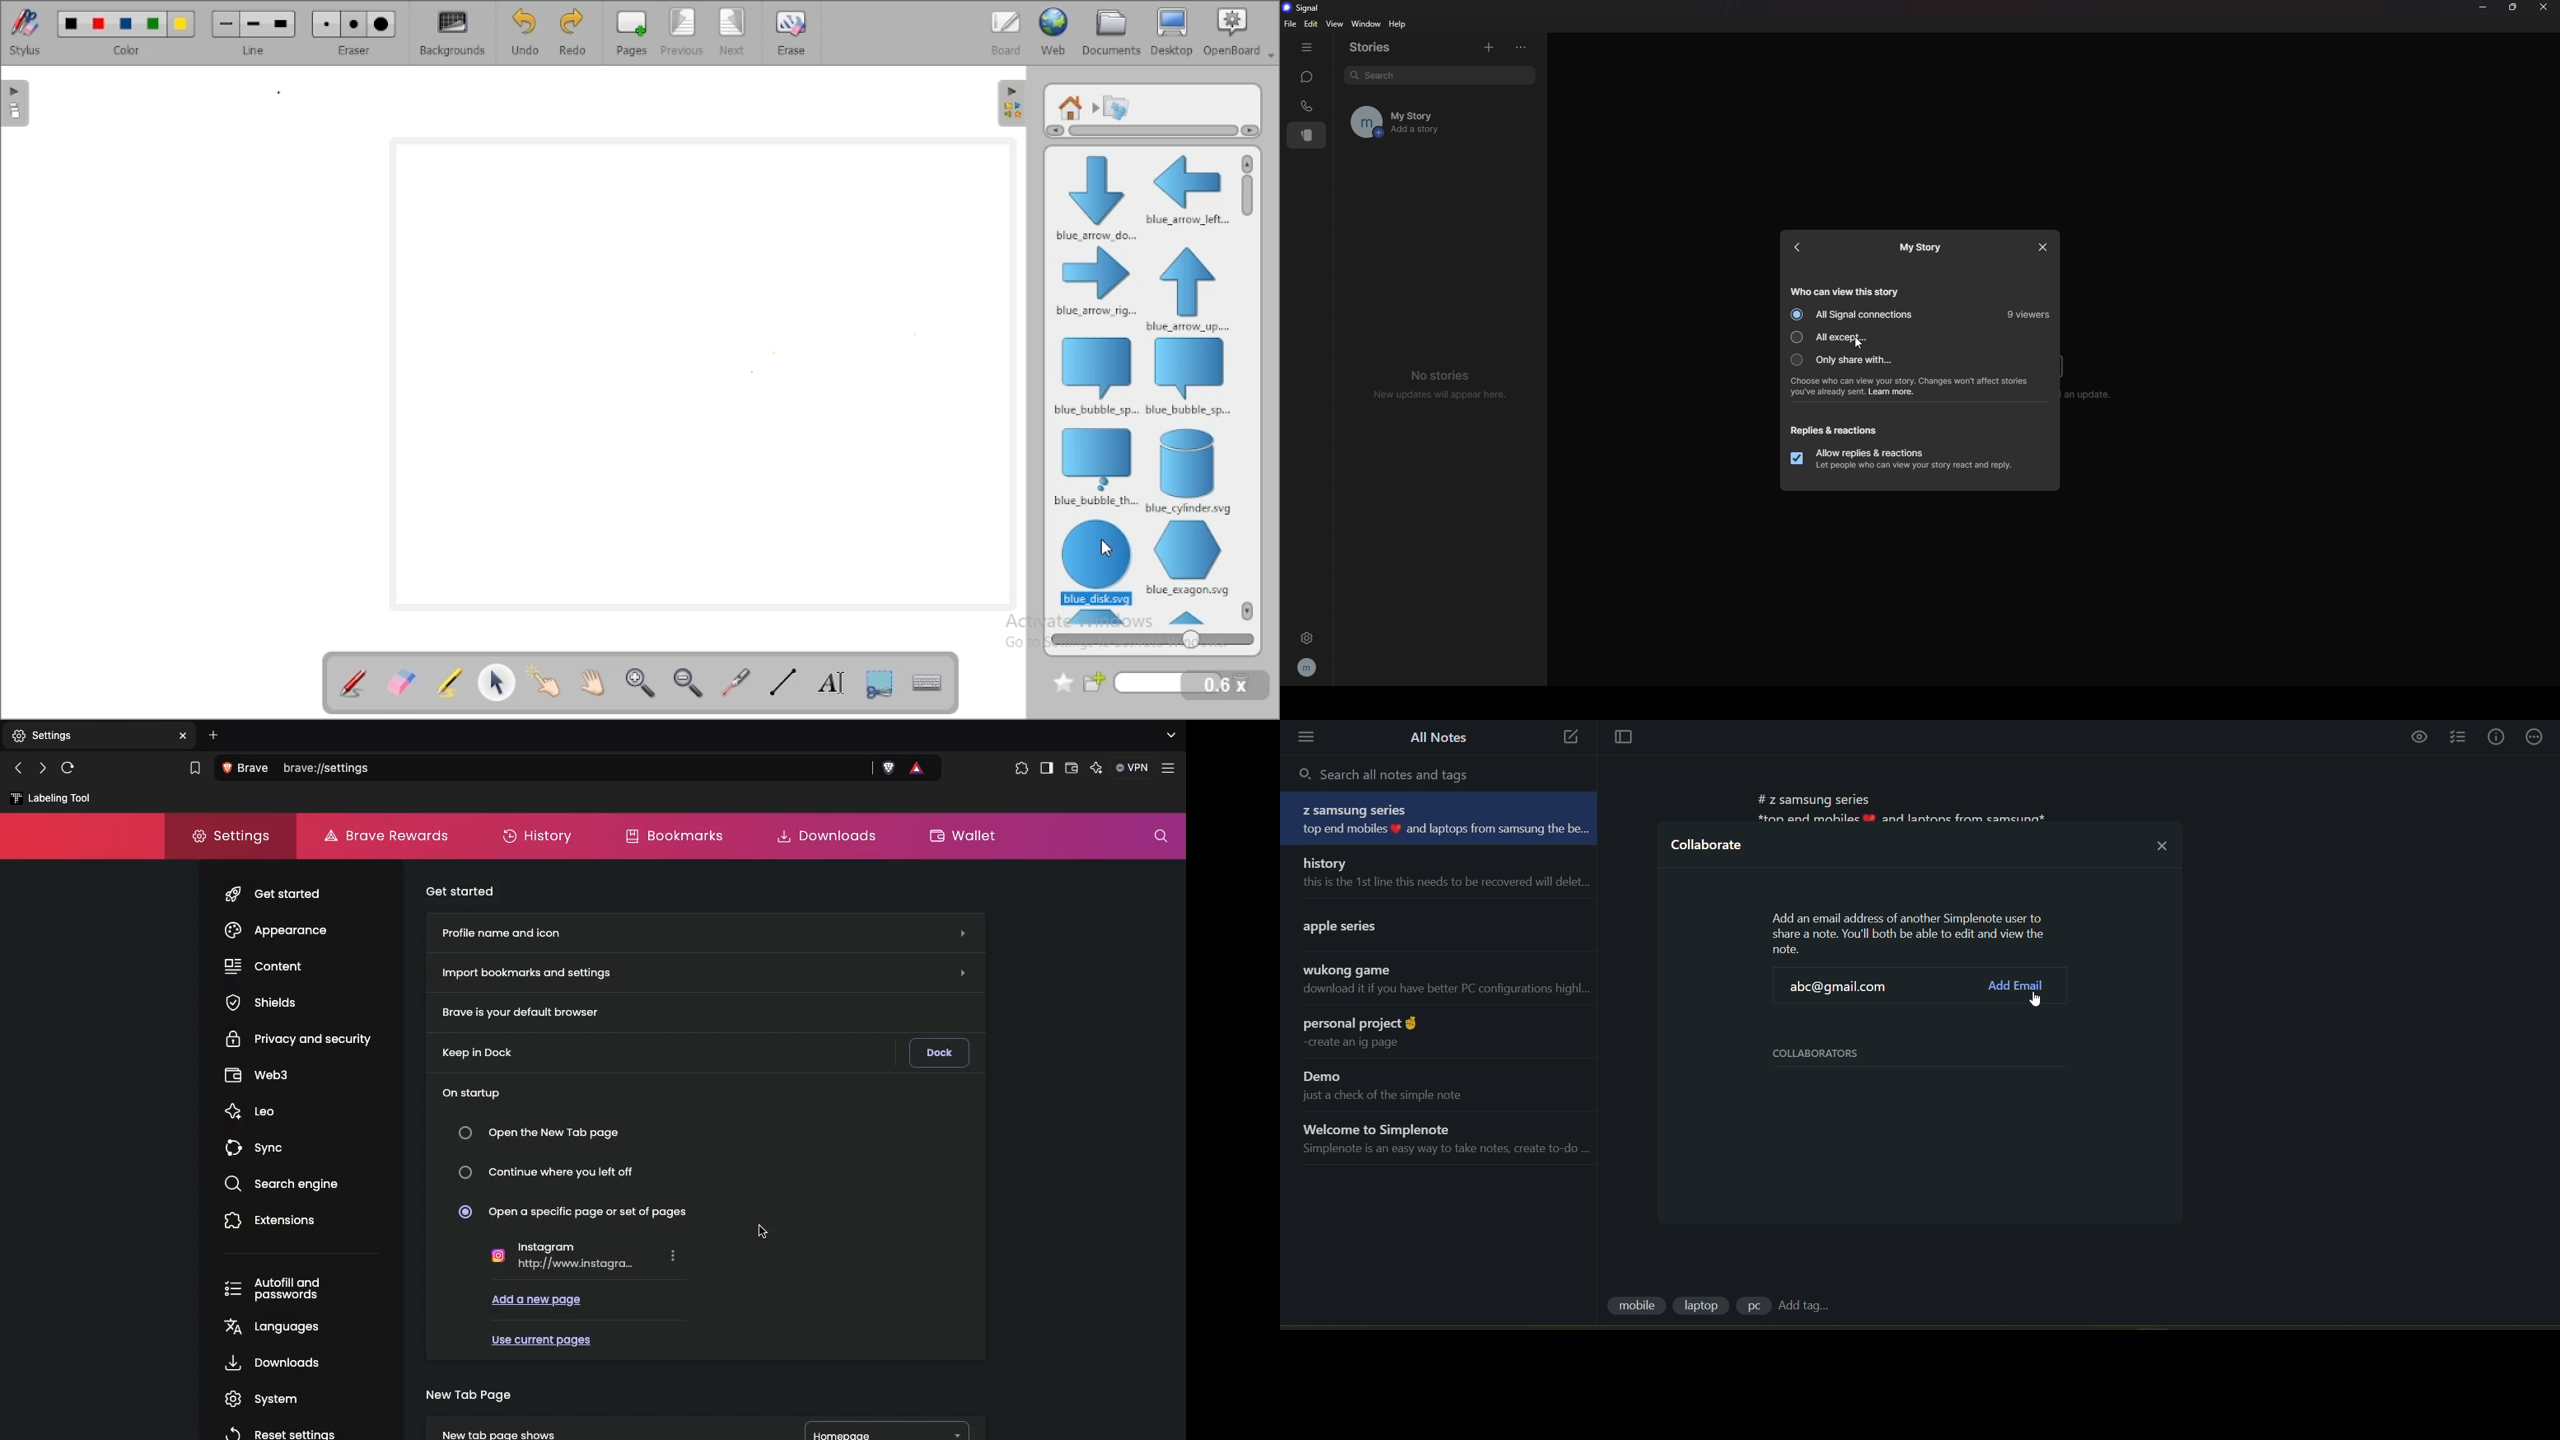 The width and height of the screenshot is (2576, 1456). What do you see at coordinates (250, 1107) in the screenshot?
I see `Leo` at bounding box center [250, 1107].